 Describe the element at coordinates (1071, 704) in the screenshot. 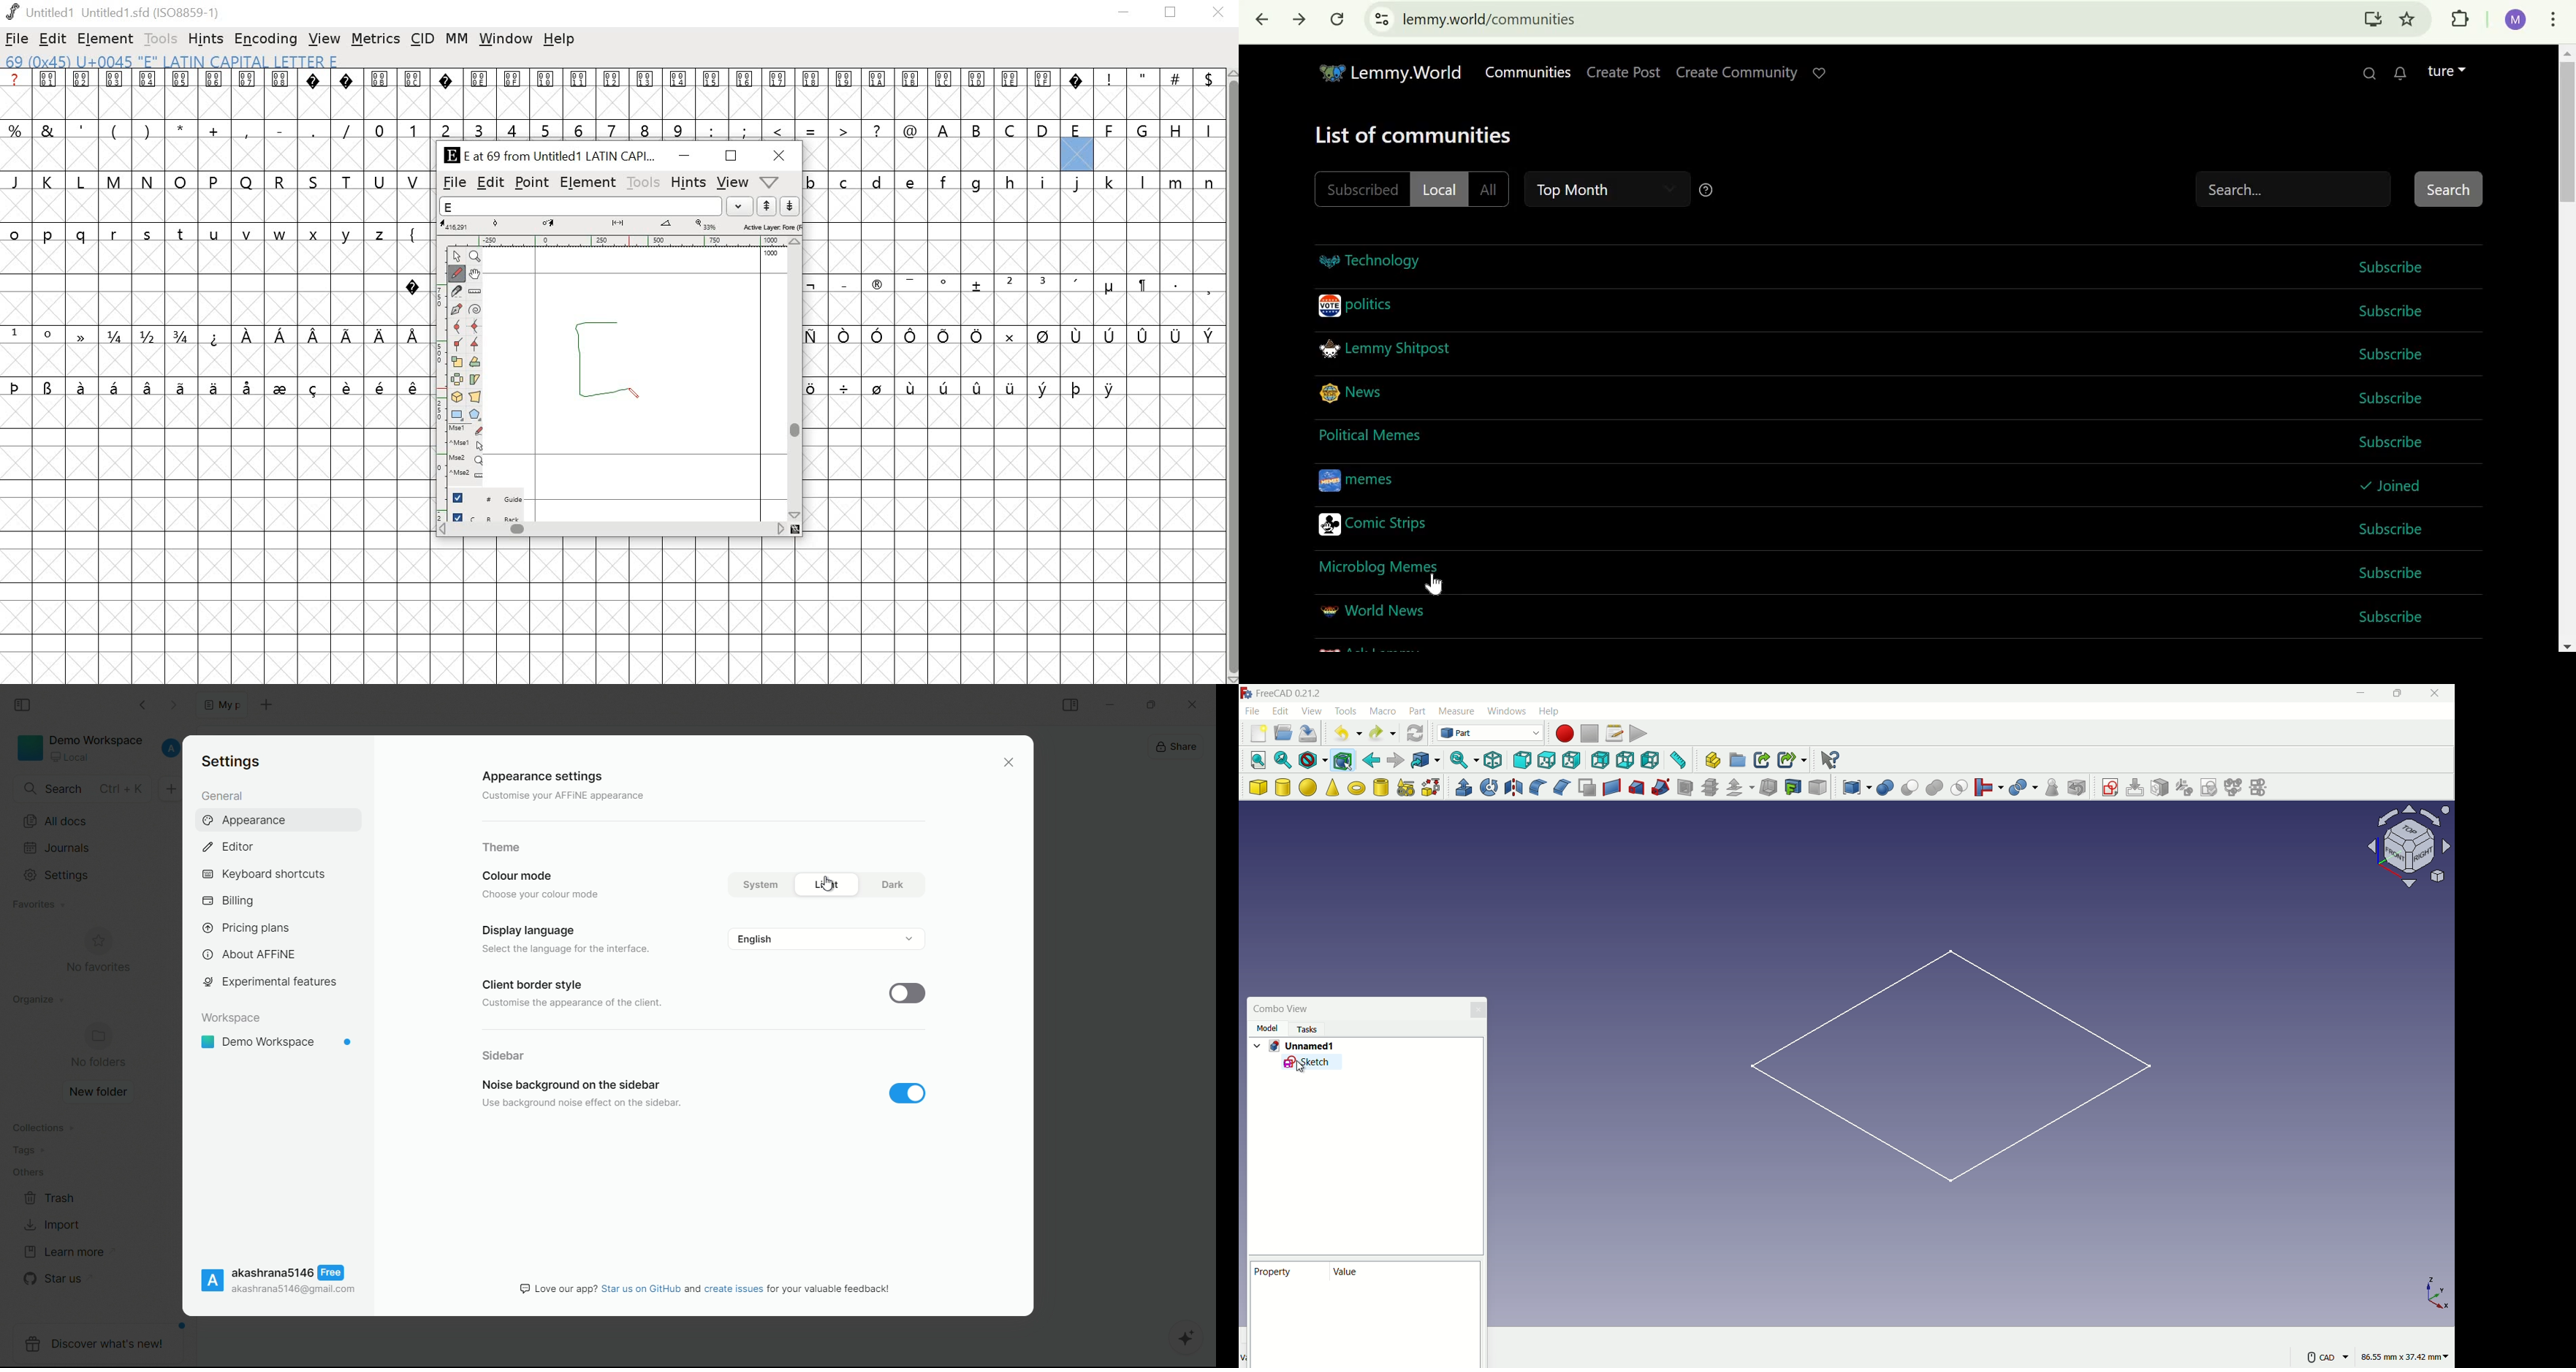

I see `toggle sidebar` at that location.